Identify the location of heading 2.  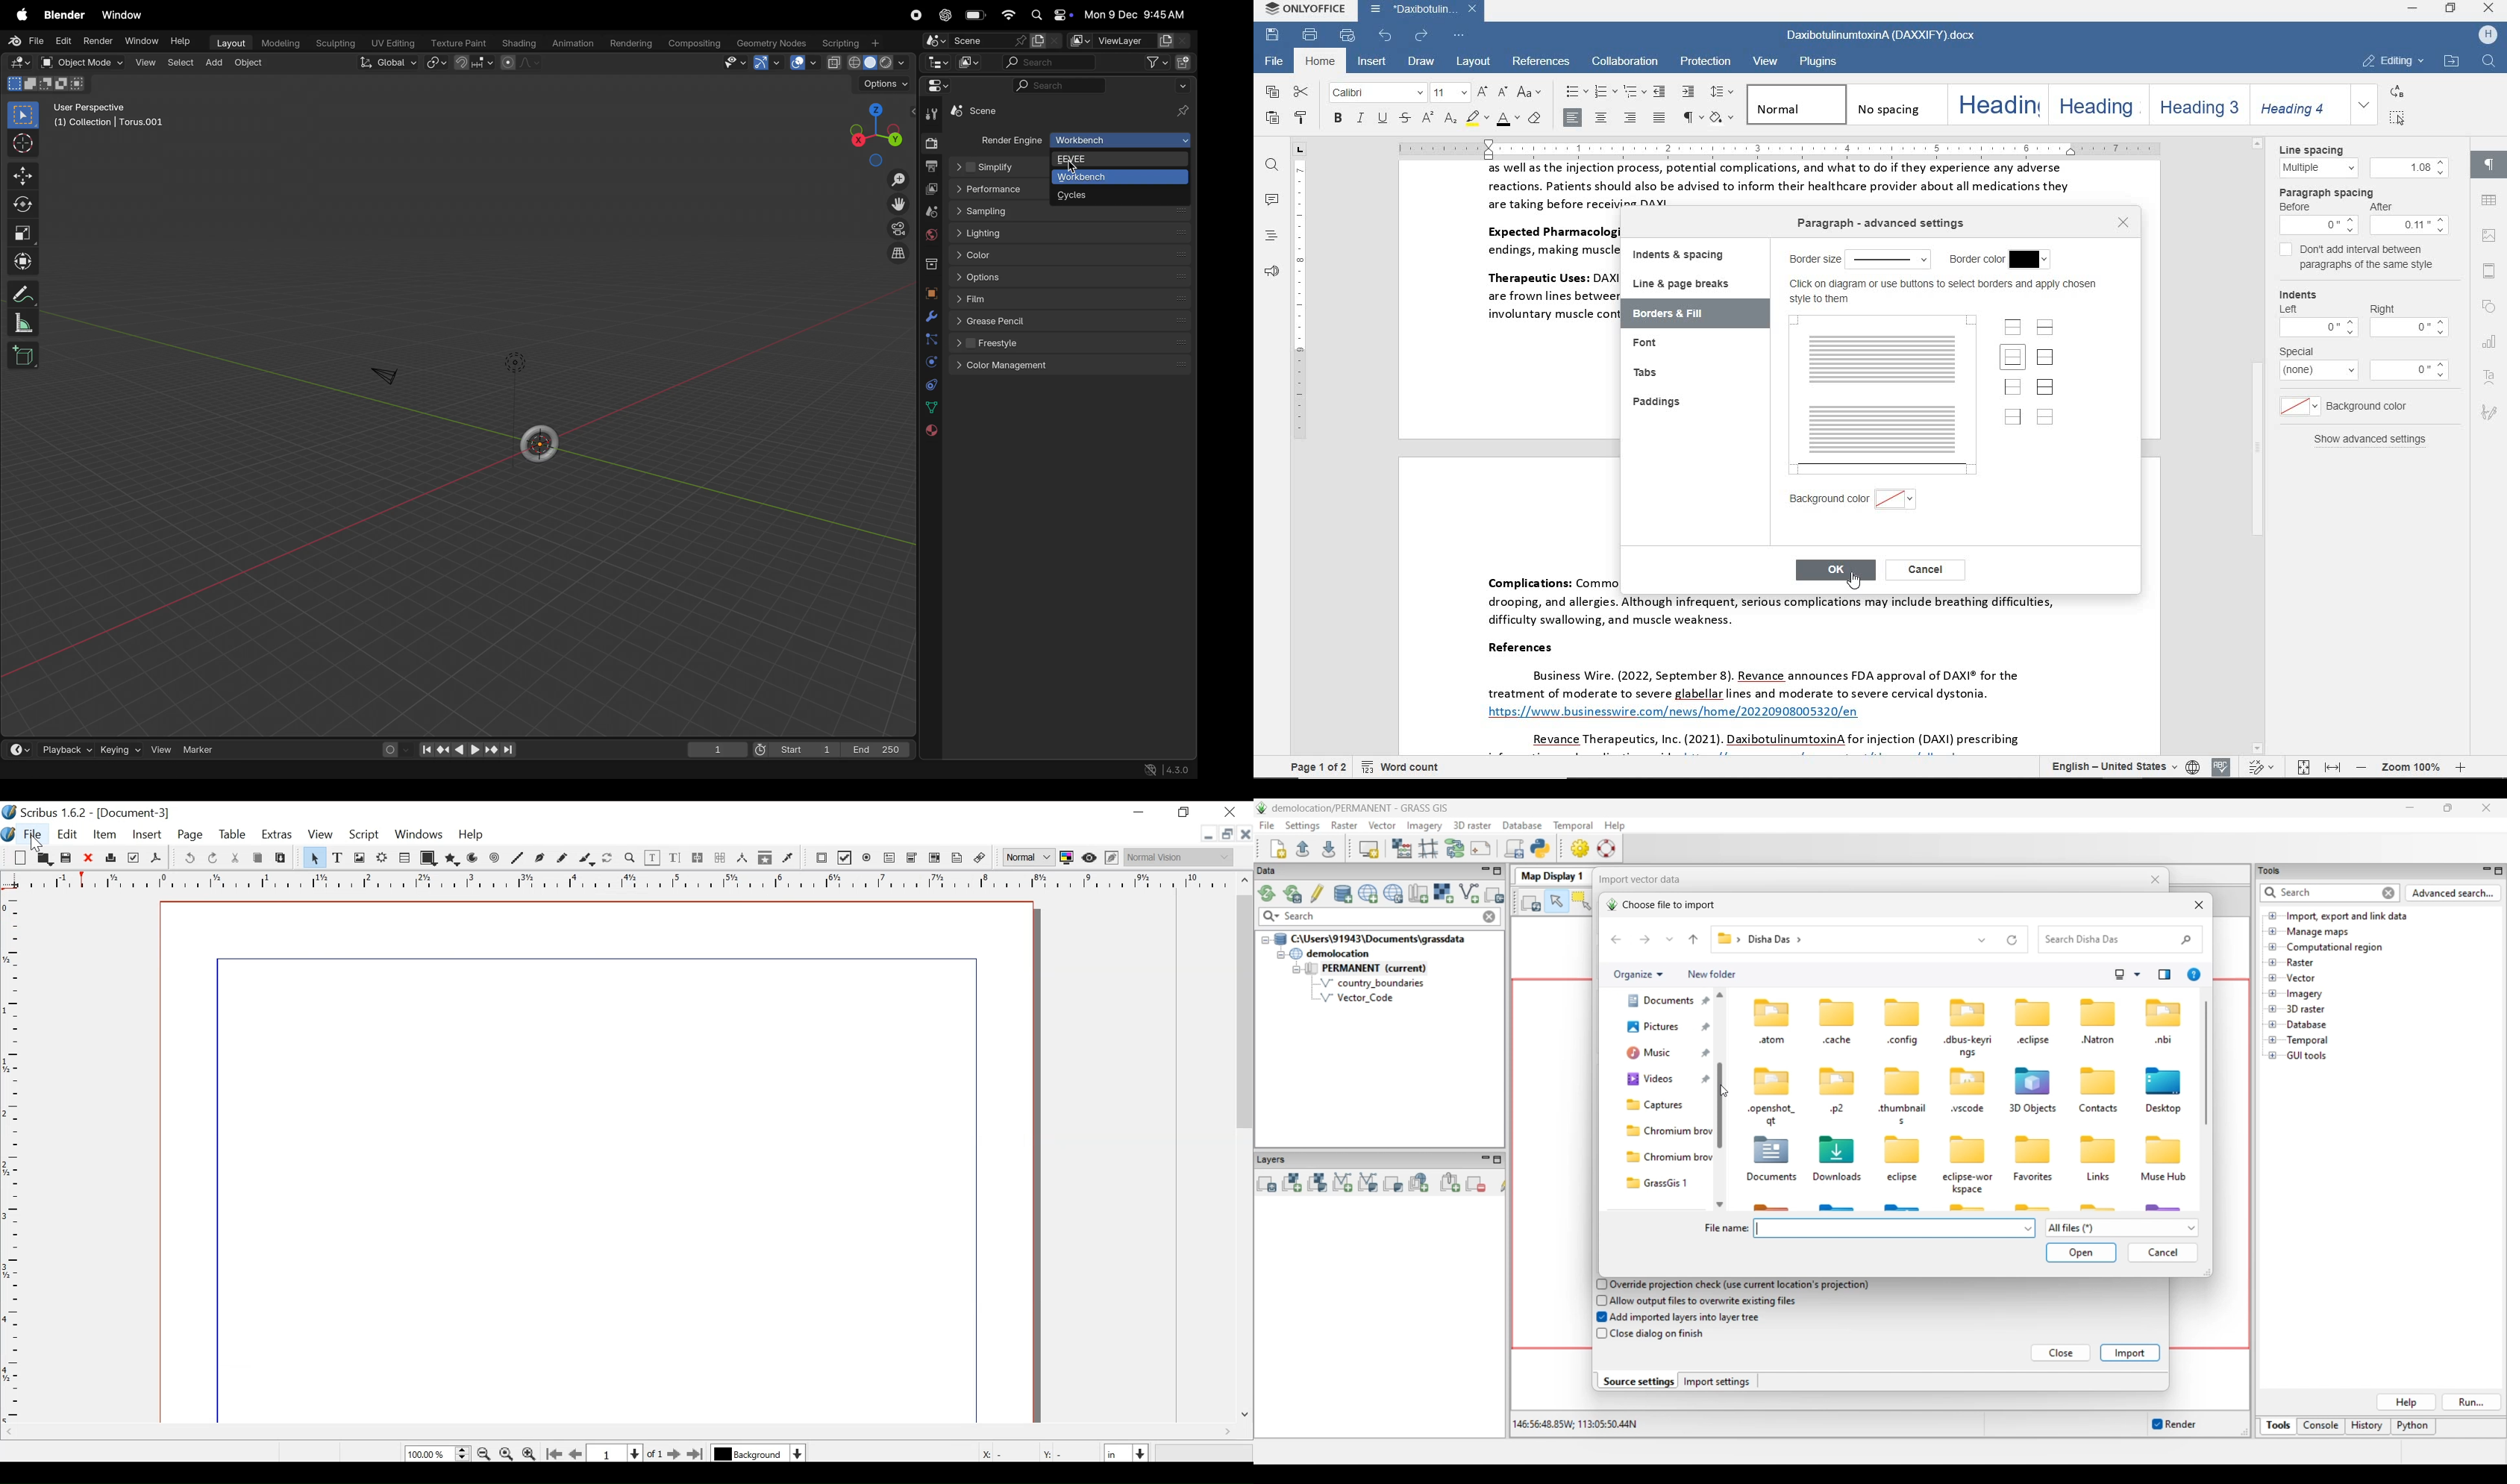
(2095, 104).